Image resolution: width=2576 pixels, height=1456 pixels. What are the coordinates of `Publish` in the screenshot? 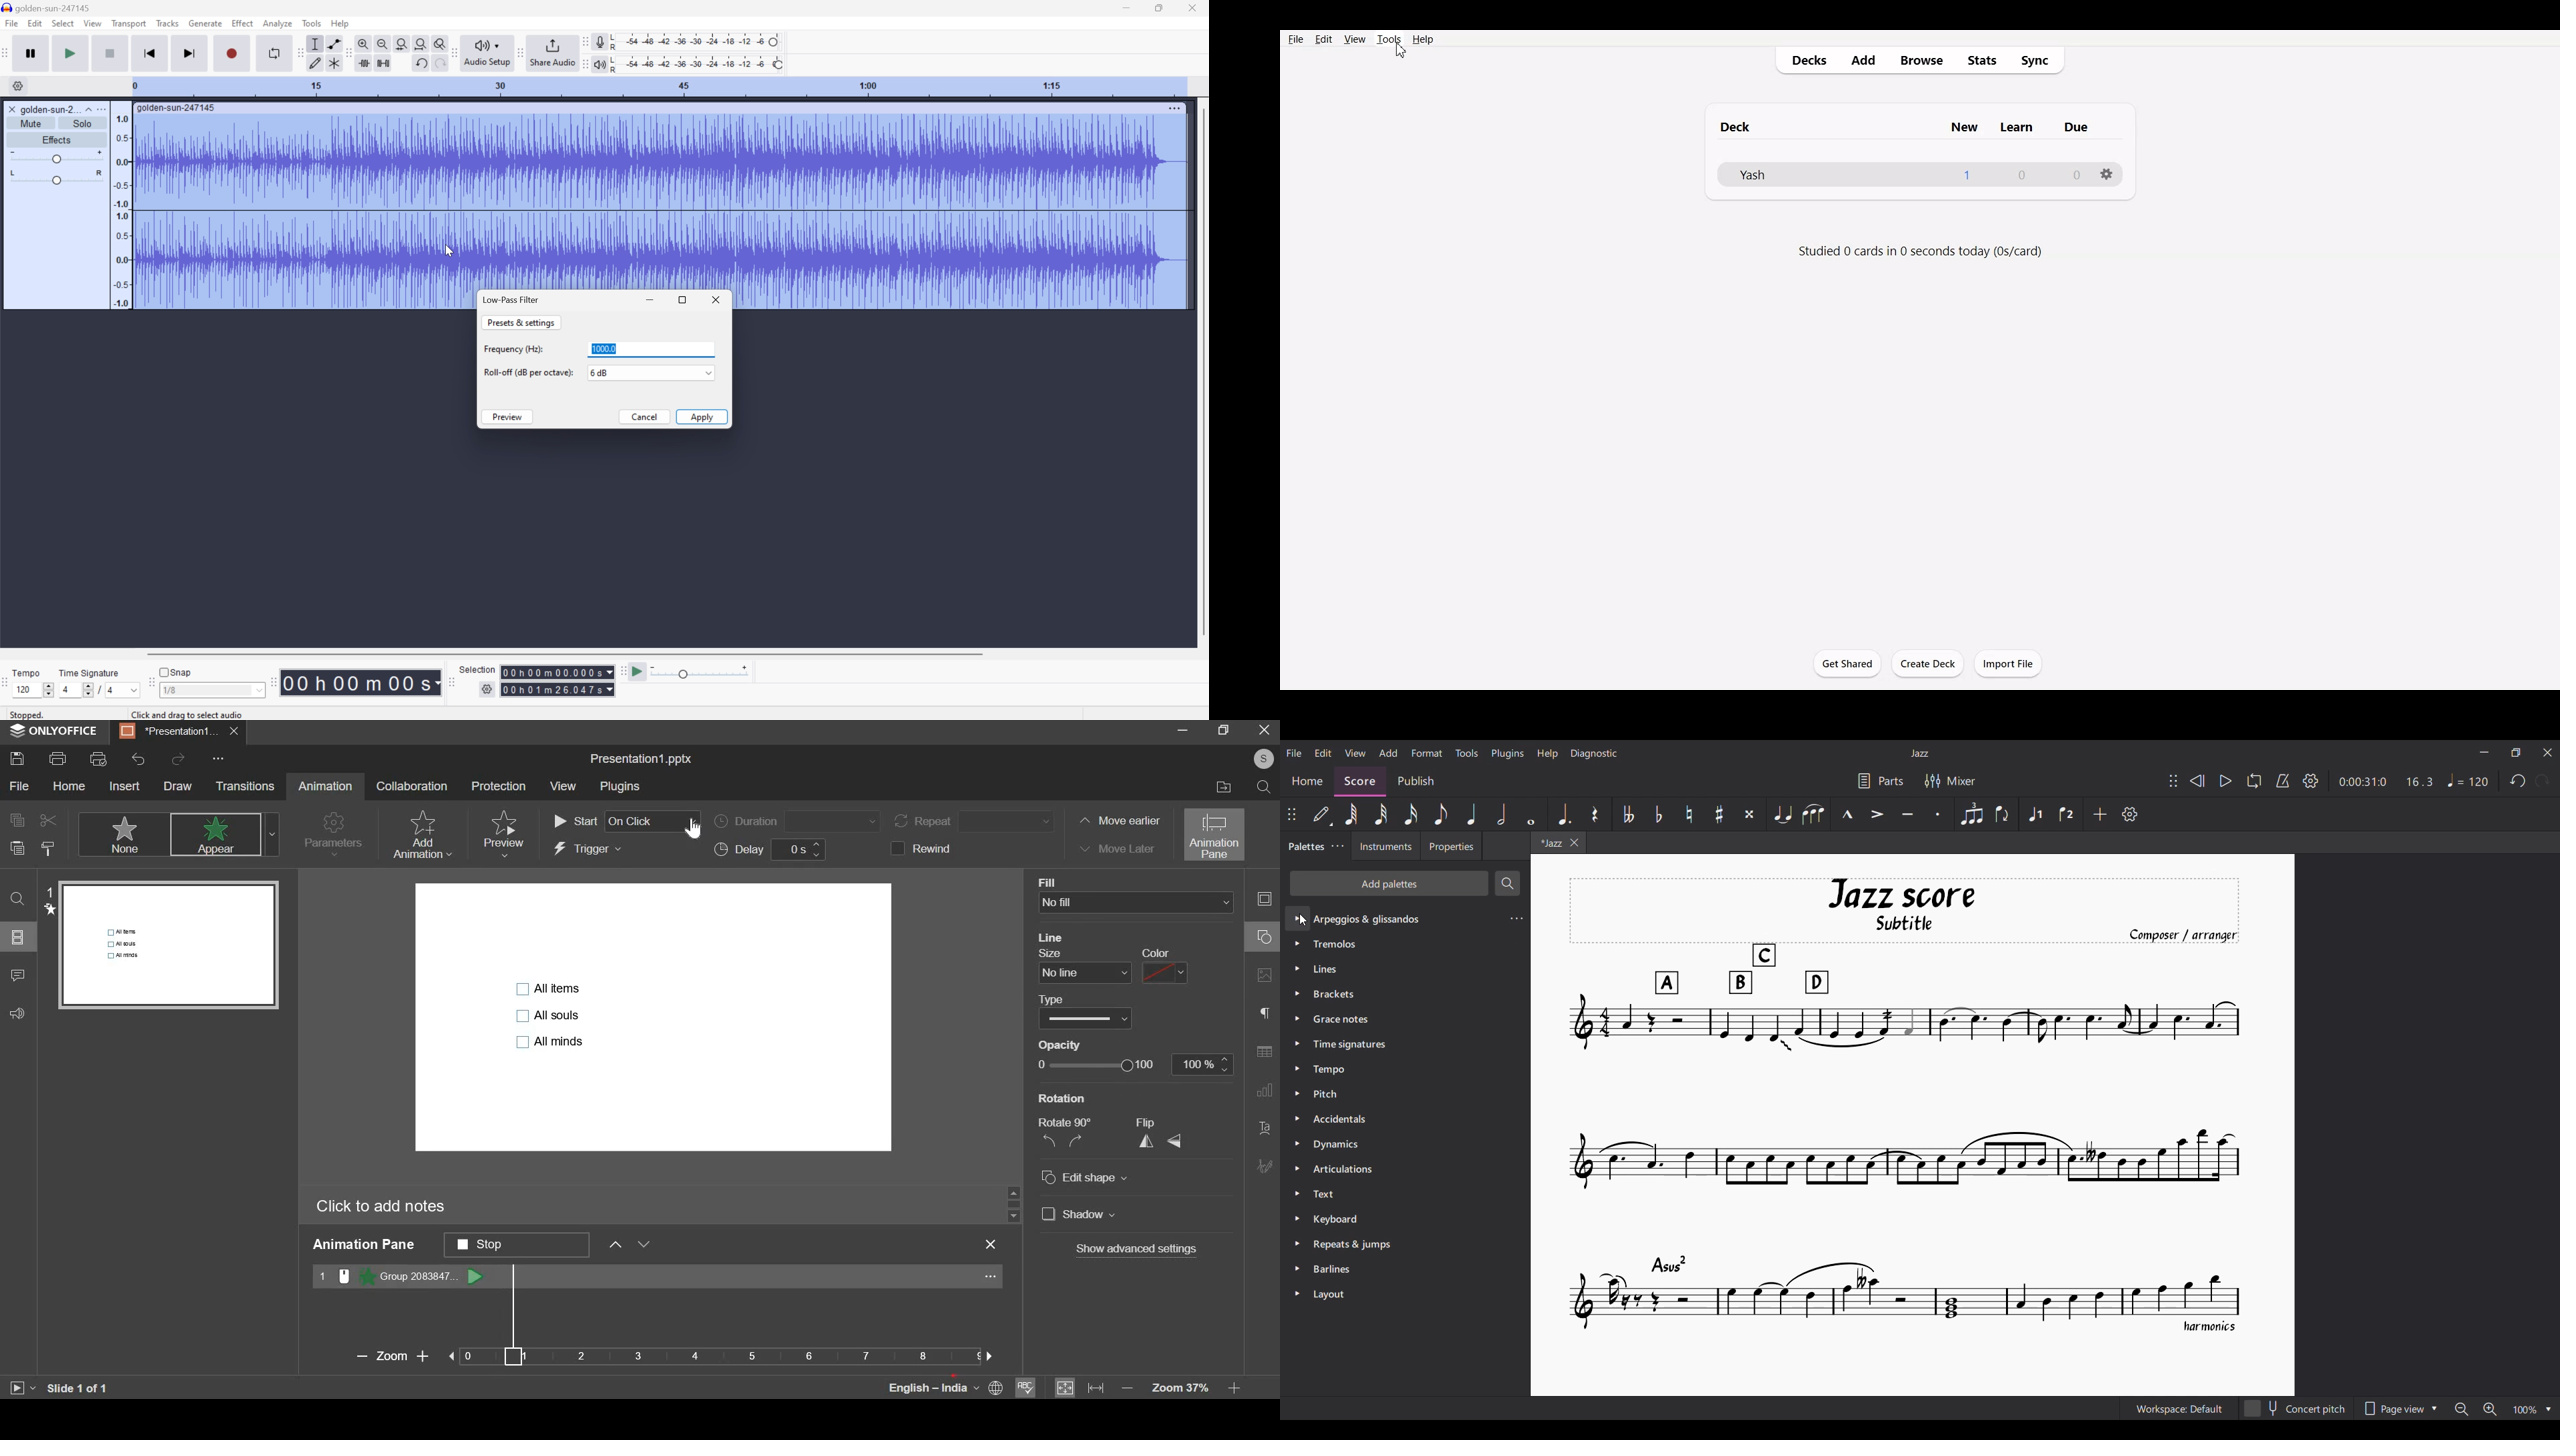 It's located at (1415, 782).